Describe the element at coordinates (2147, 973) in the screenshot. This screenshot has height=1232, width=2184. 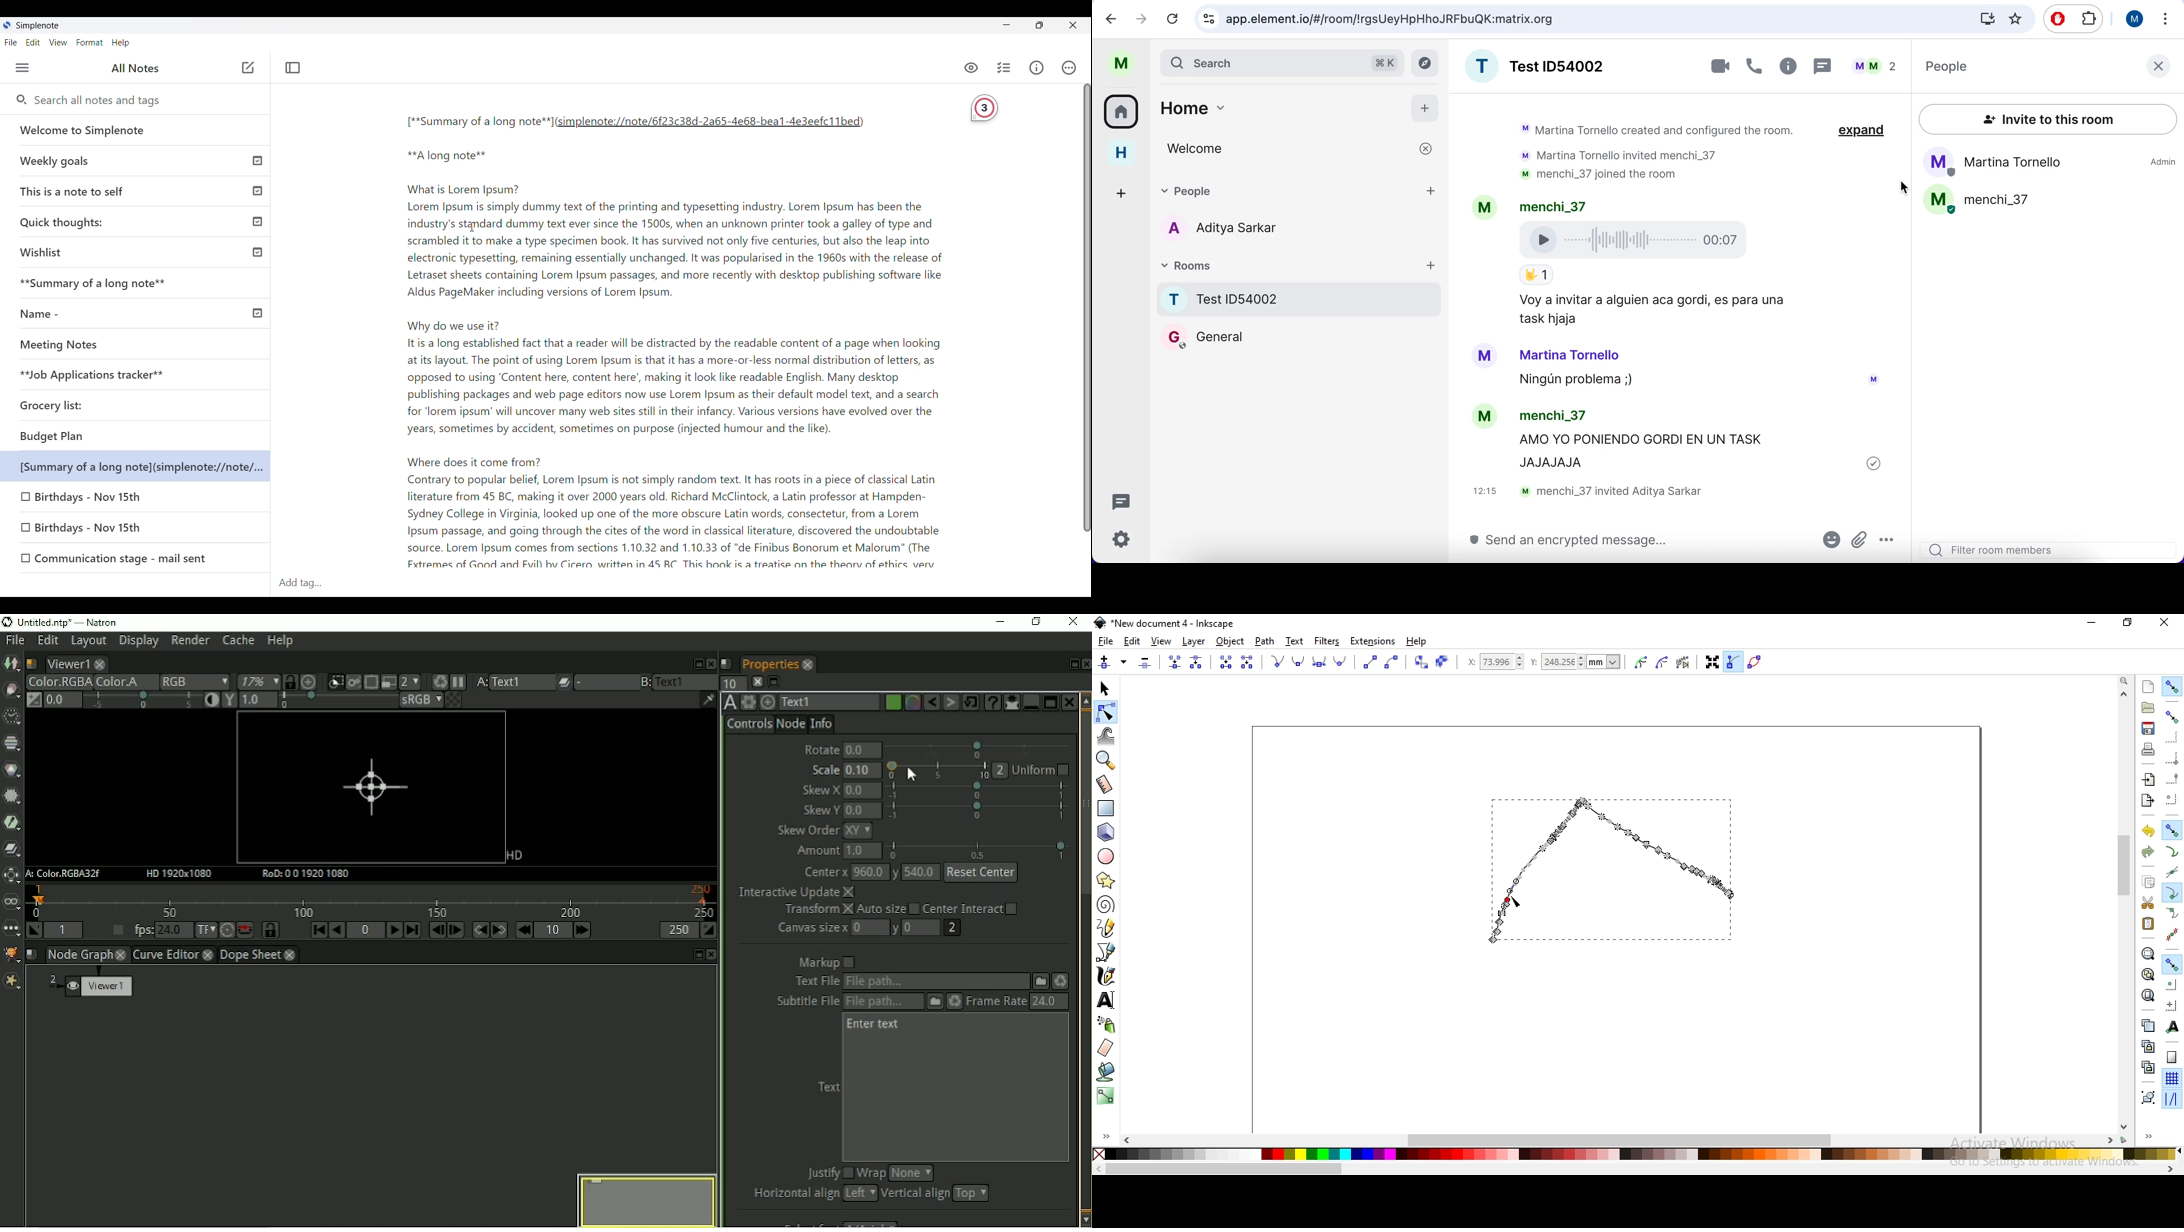
I see `zoom to fit drawing` at that location.